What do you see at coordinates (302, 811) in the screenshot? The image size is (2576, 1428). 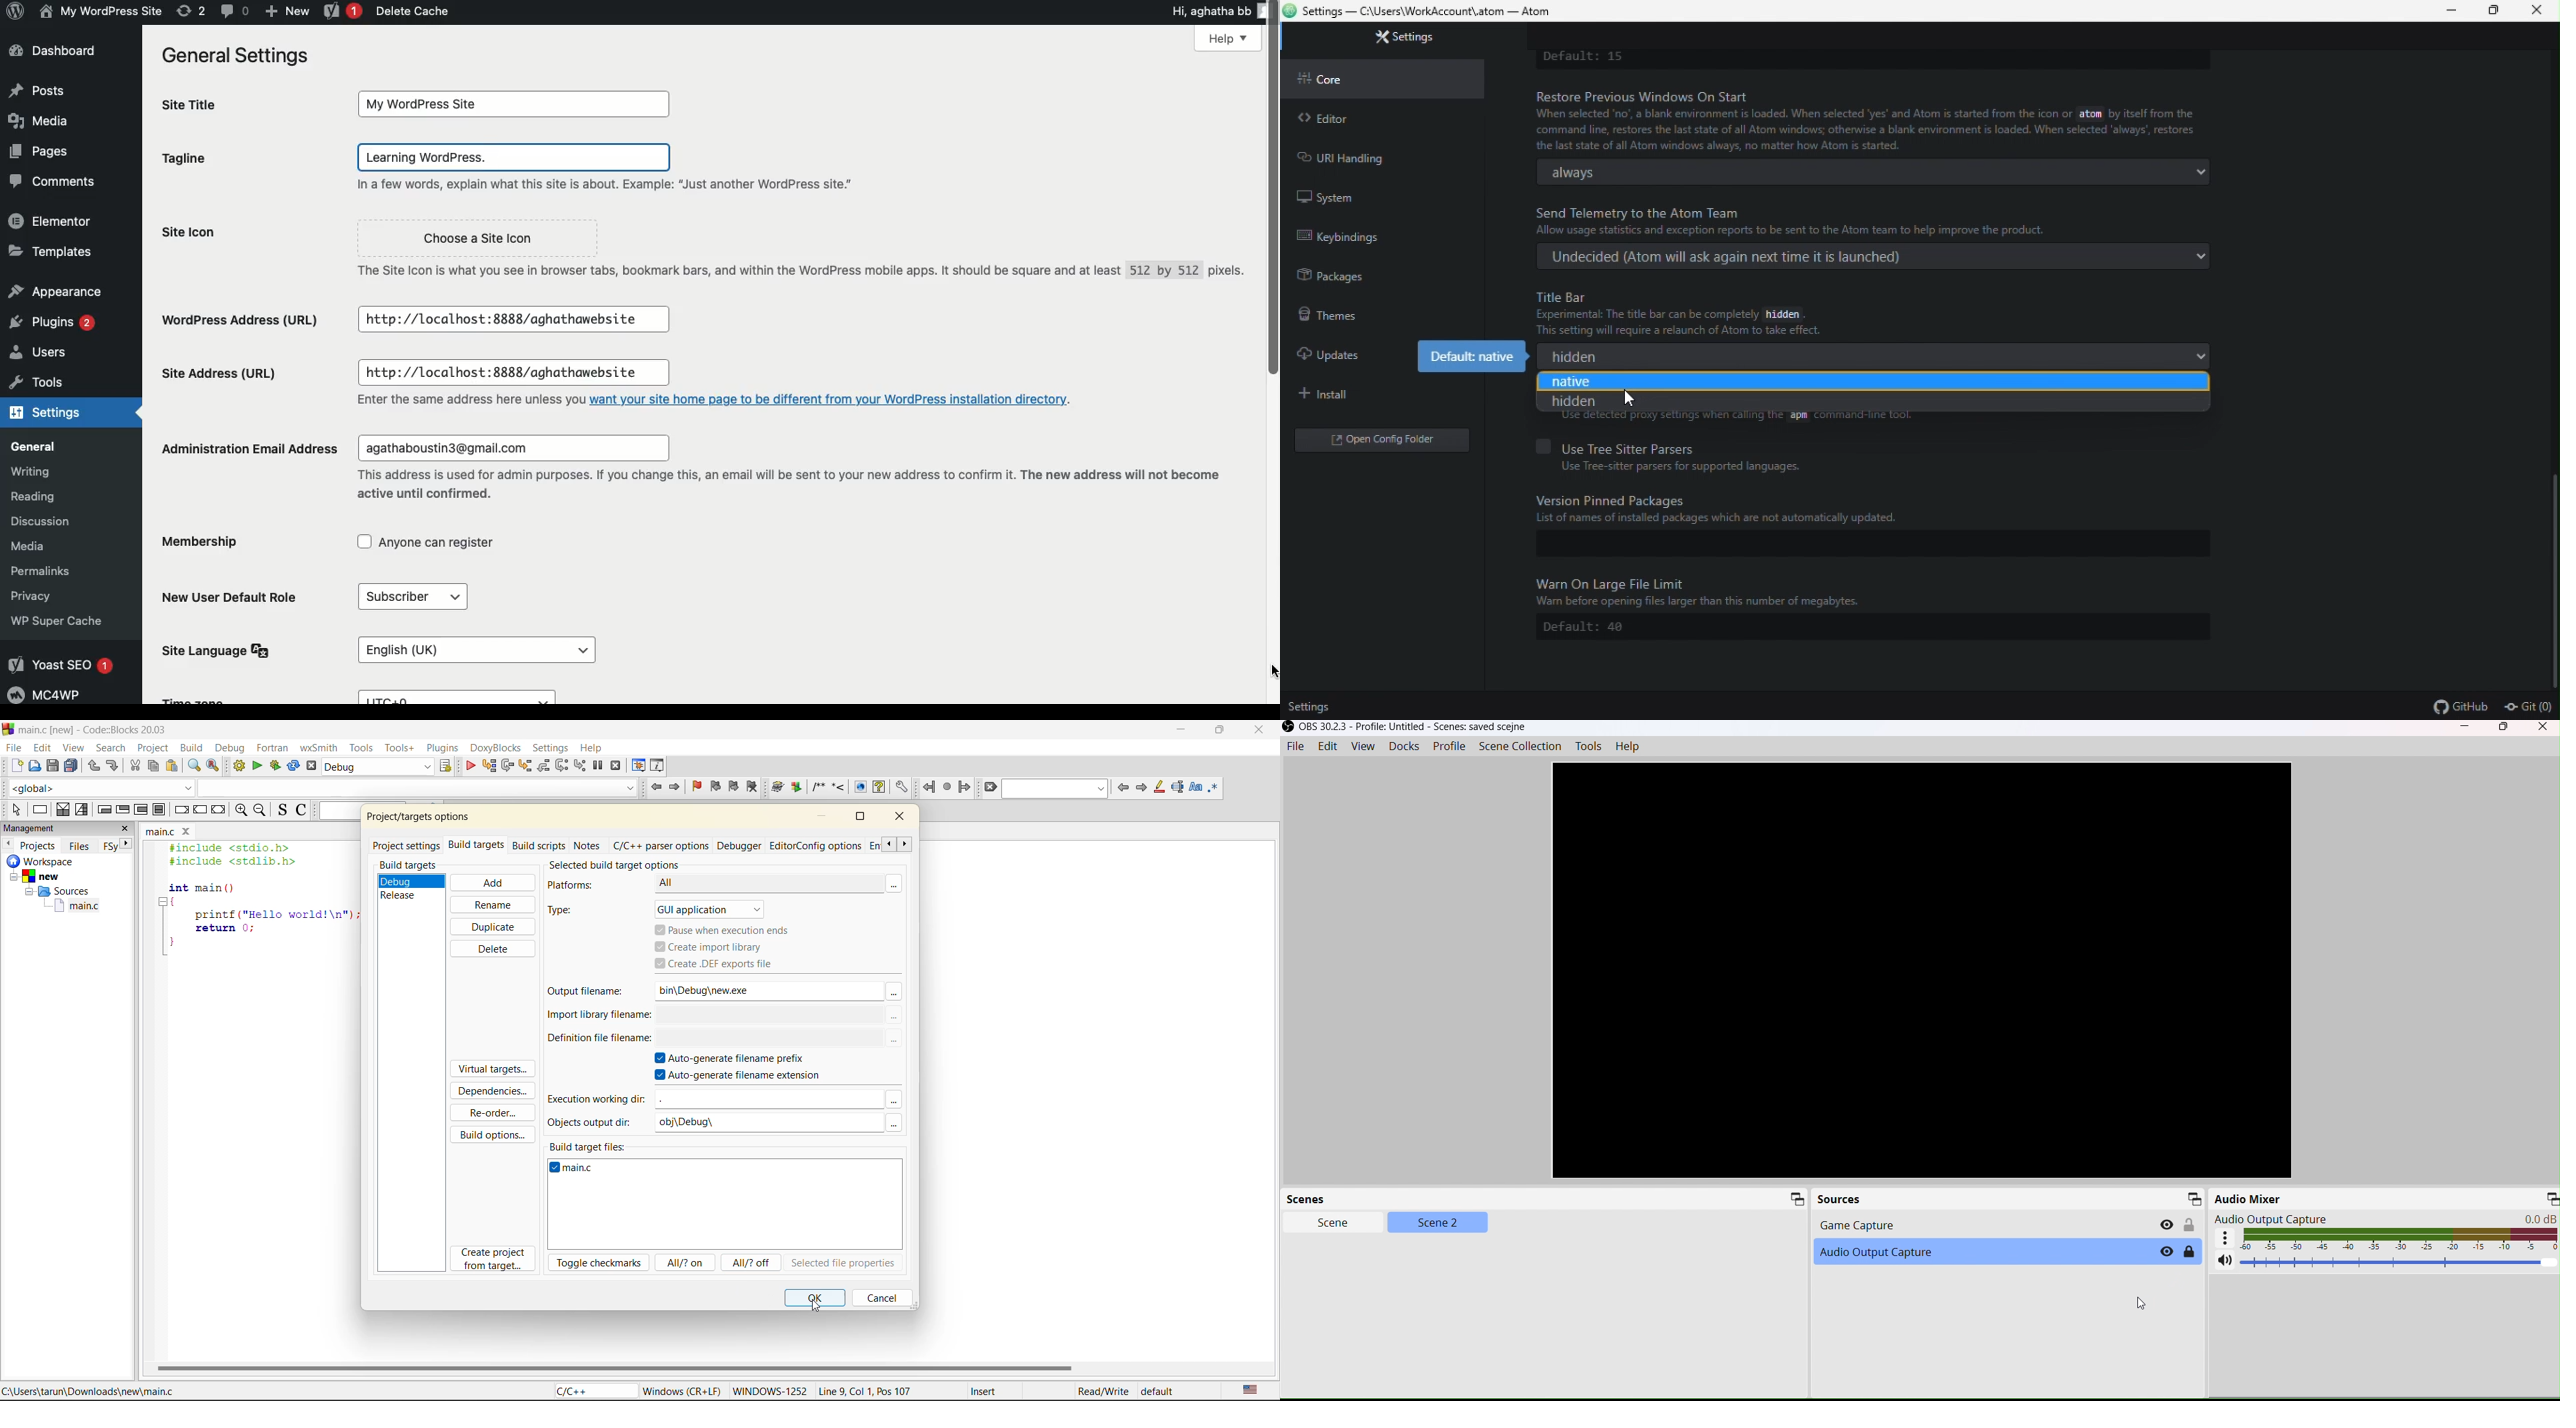 I see `toggle comments` at bounding box center [302, 811].